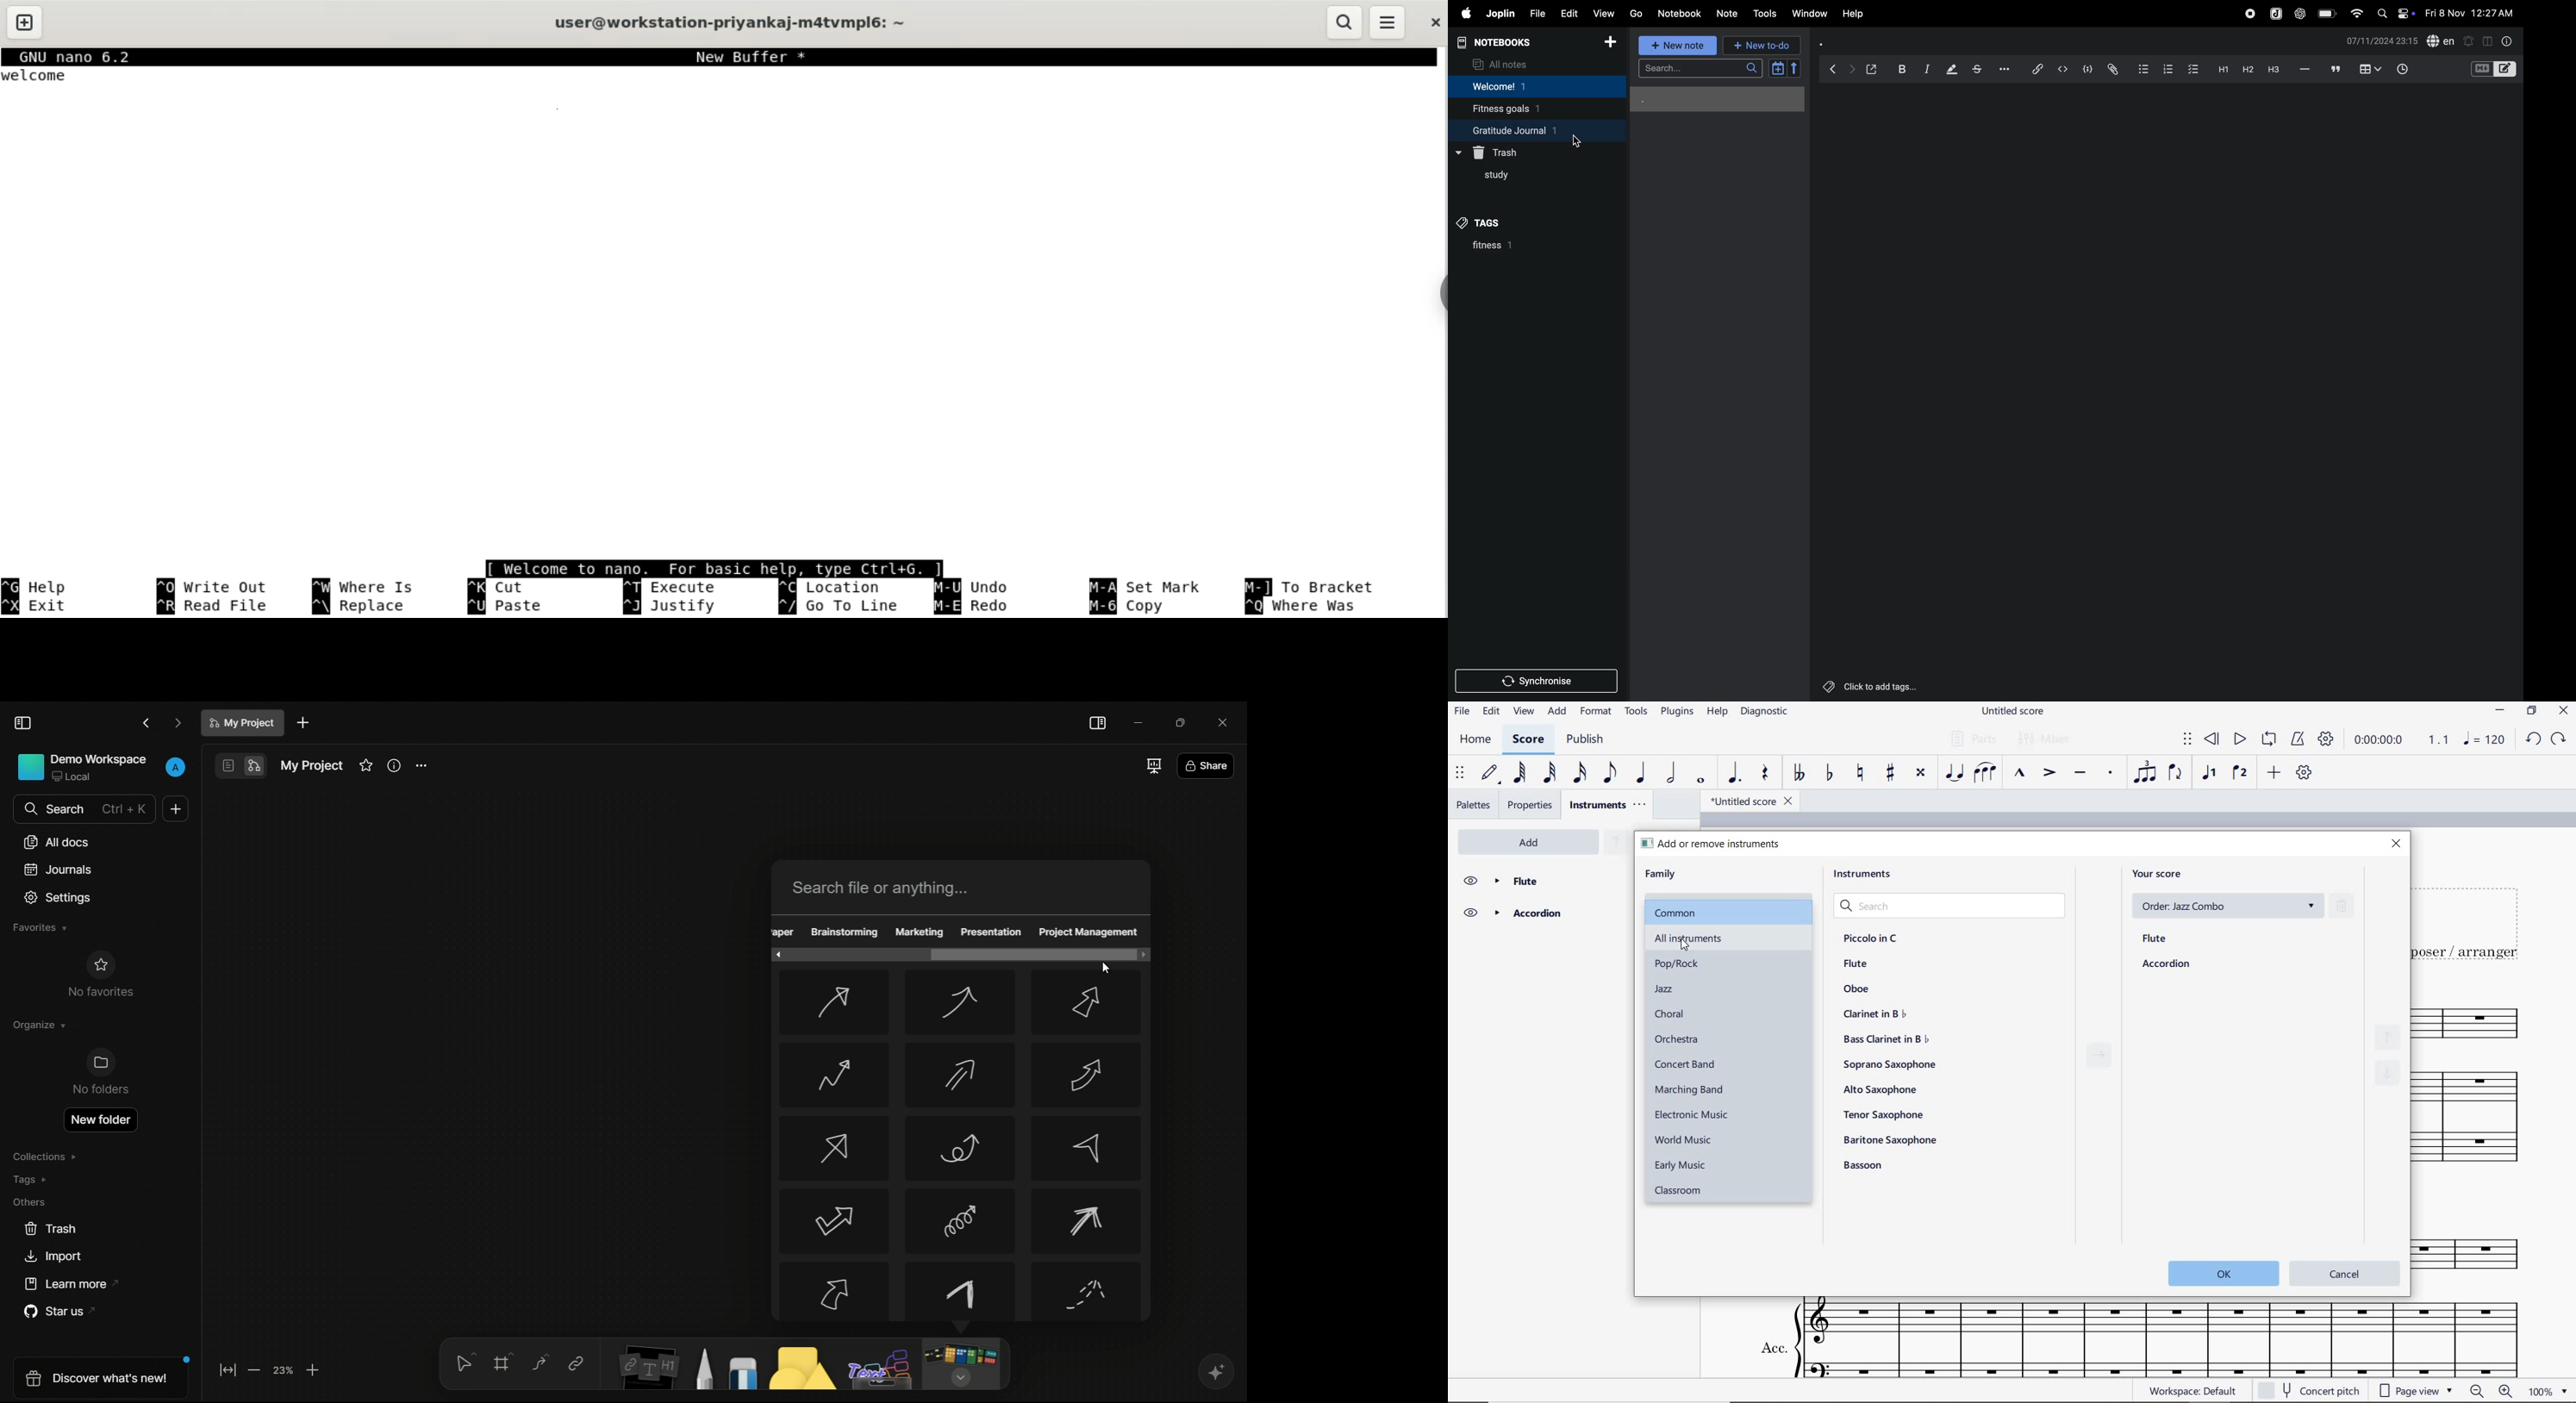  Describe the element at coordinates (1680, 964) in the screenshot. I see `pop/rock` at that location.